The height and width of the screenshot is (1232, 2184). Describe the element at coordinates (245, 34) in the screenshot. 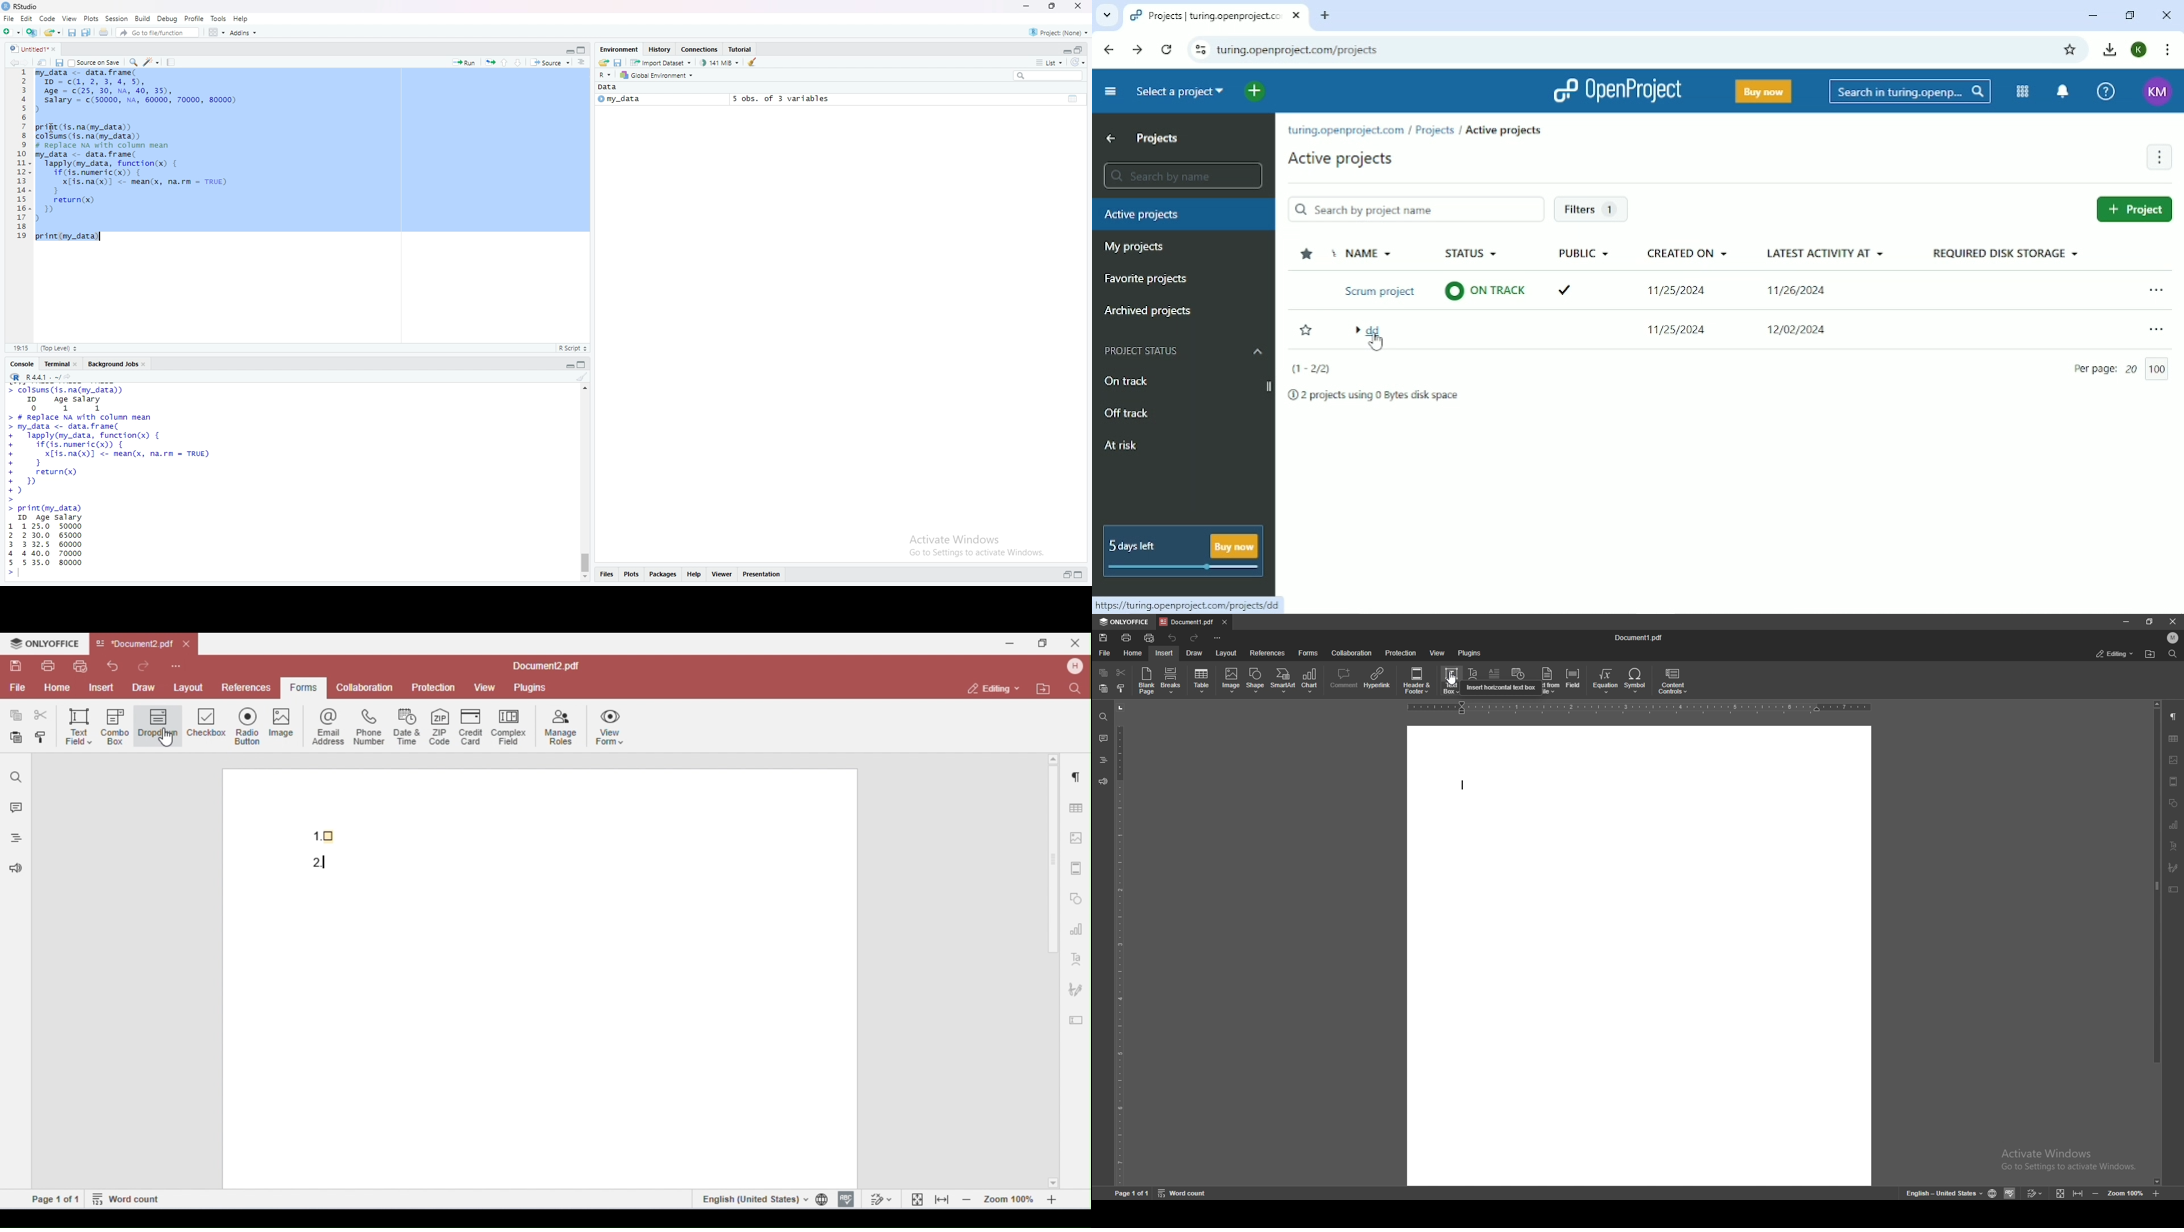

I see `Addins` at that location.